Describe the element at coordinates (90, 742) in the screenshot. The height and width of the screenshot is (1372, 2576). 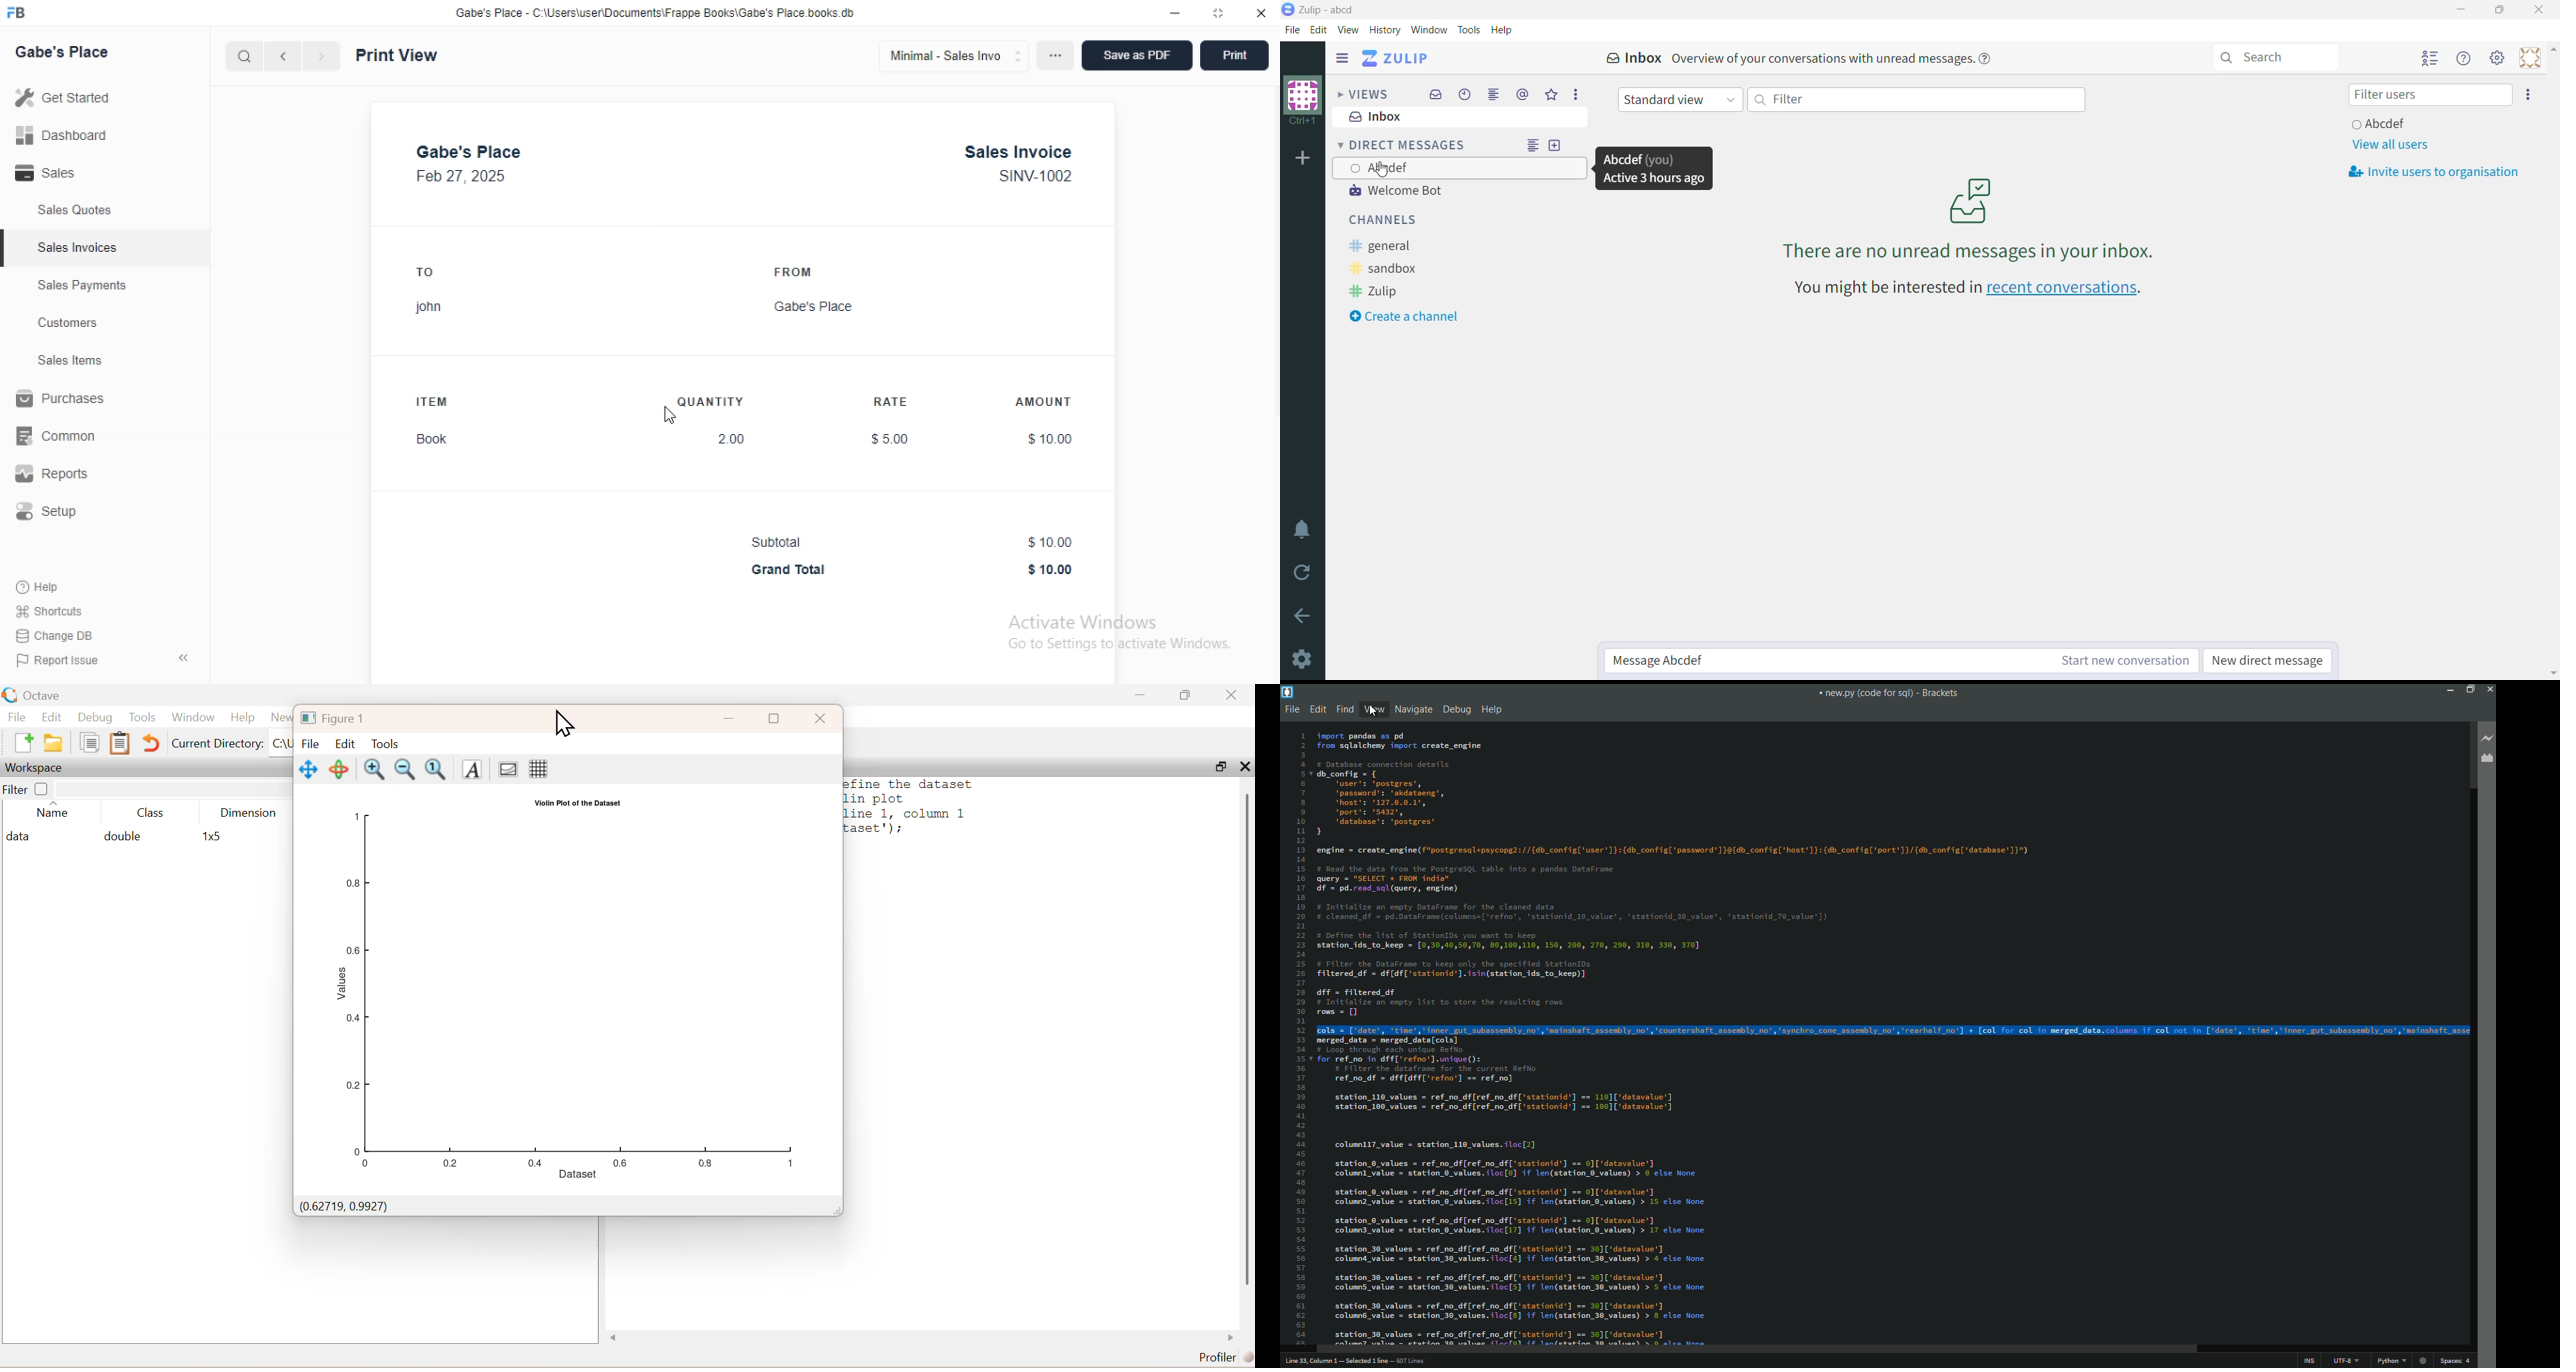
I see `copy` at that location.